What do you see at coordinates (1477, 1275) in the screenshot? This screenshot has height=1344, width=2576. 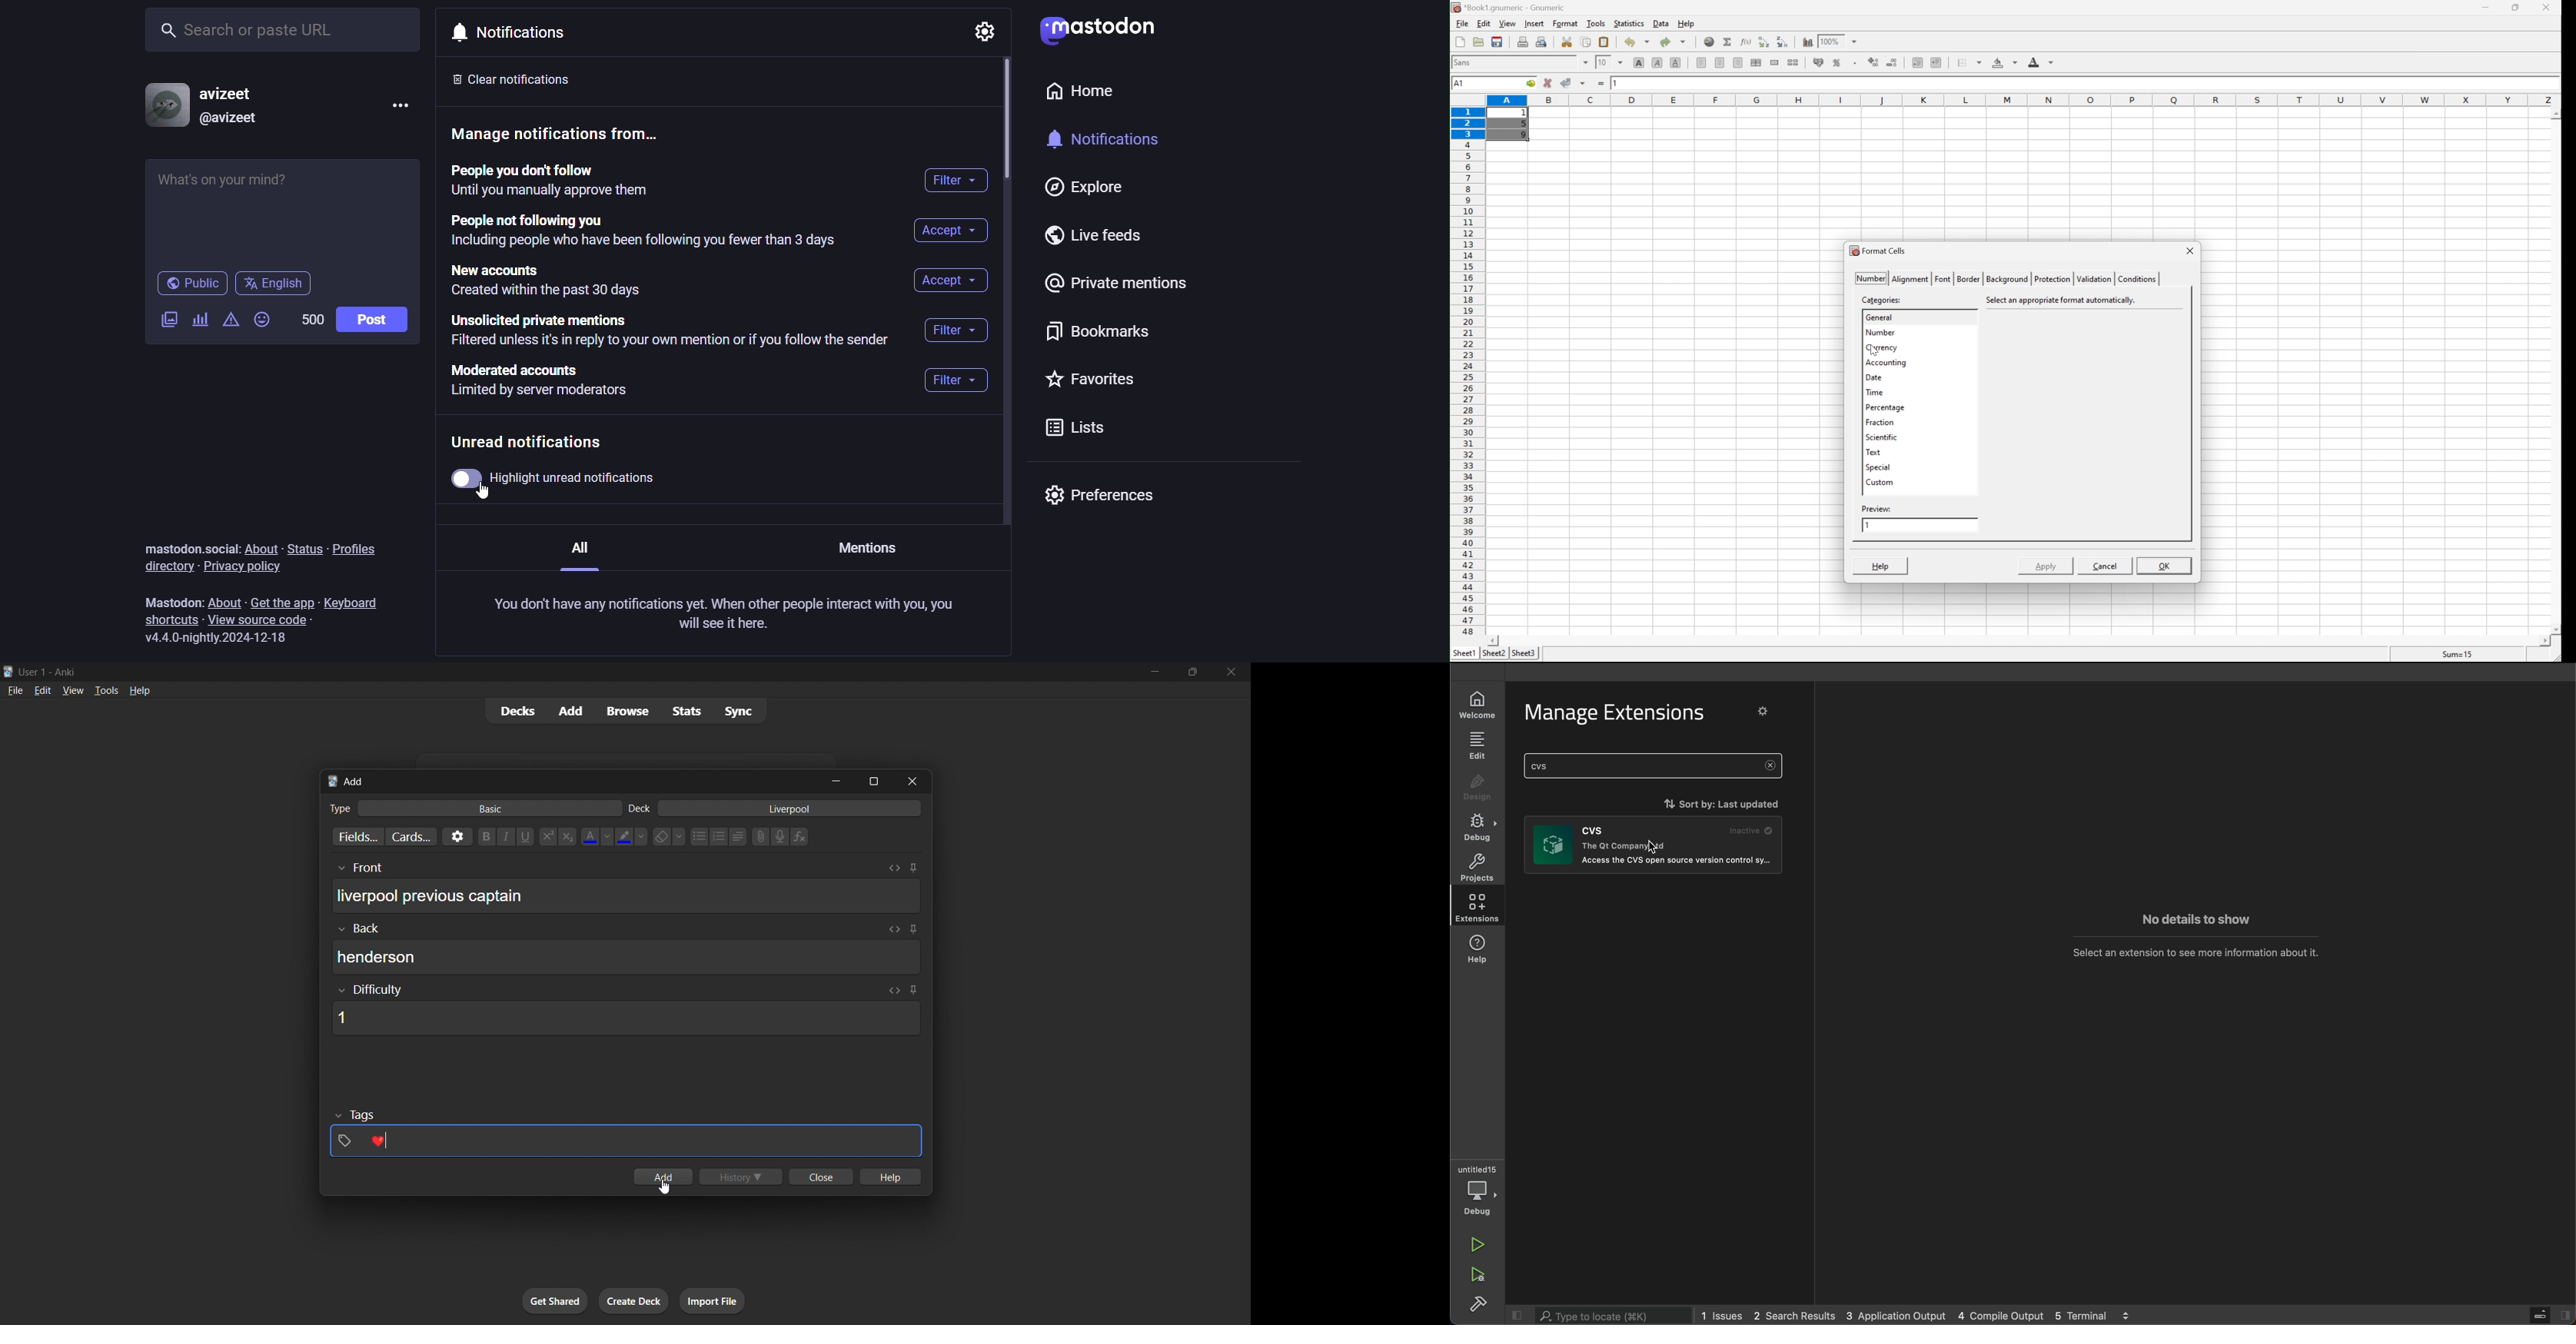 I see `run adn debug` at bounding box center [1477, 1275].